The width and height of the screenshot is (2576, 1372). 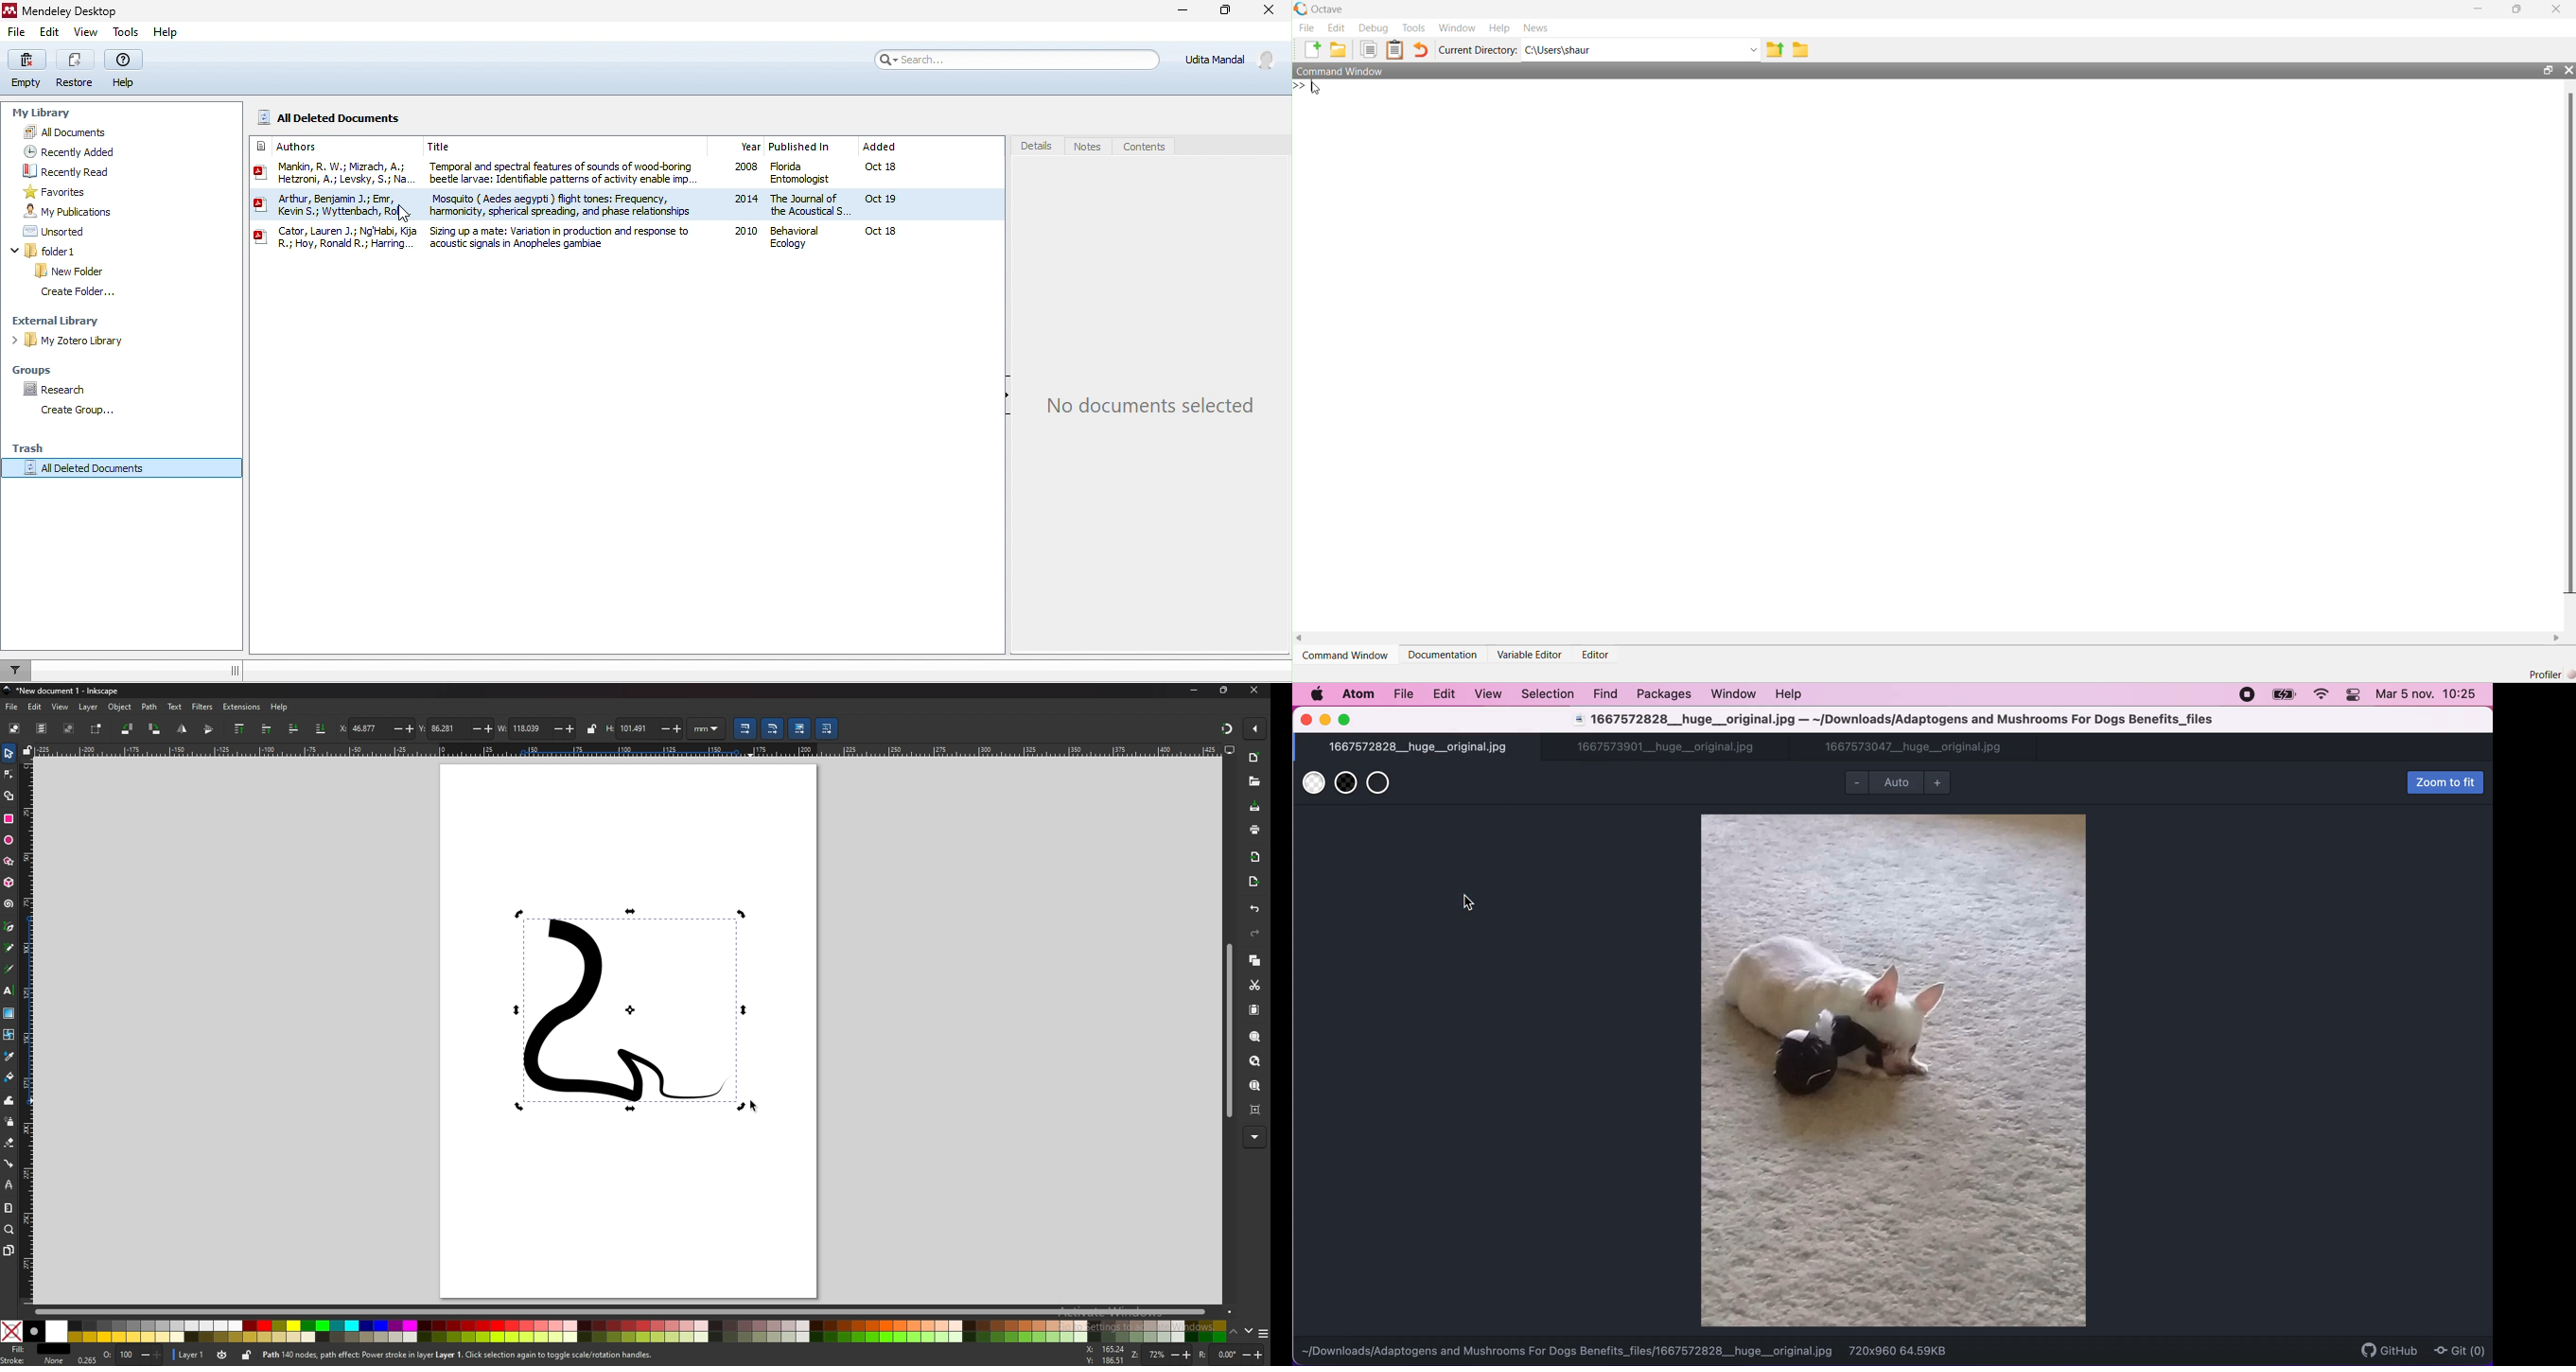 What do you see at coordinates (2557, 8) in the screenshot?
I see `close` at bounding box center [2557, 8].